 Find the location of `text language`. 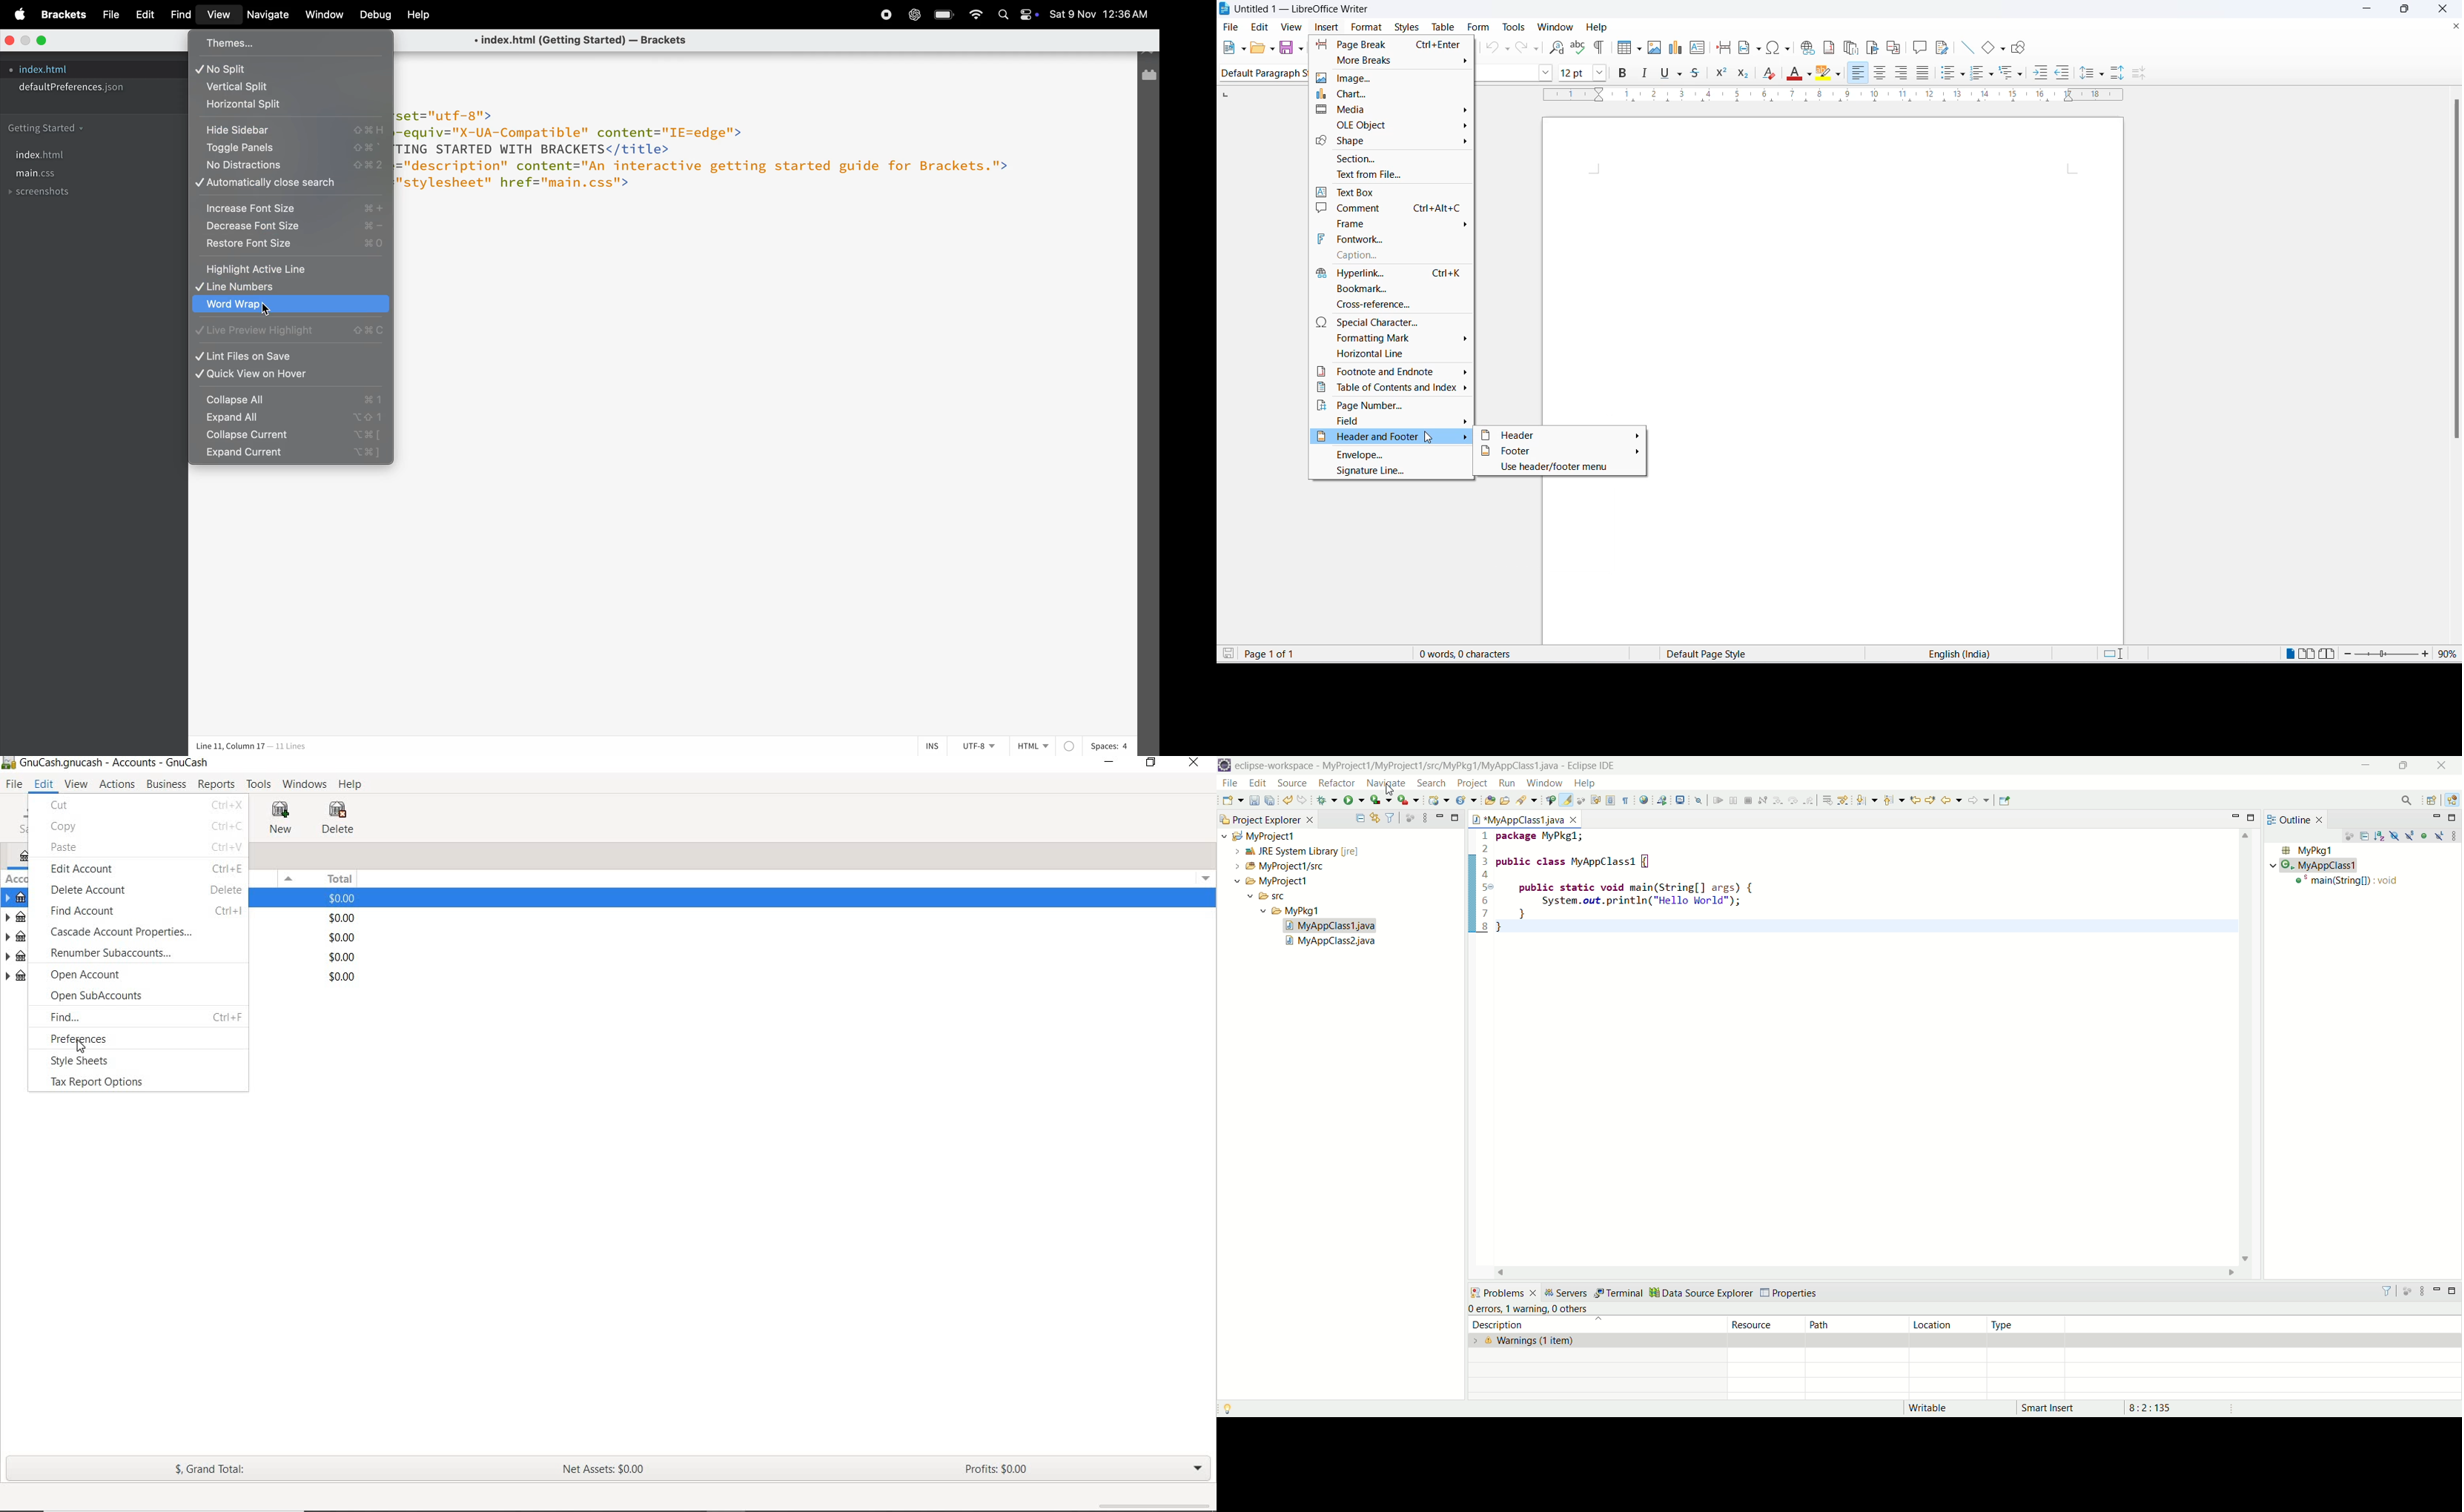

text language is located at coordinates (1961, 654).